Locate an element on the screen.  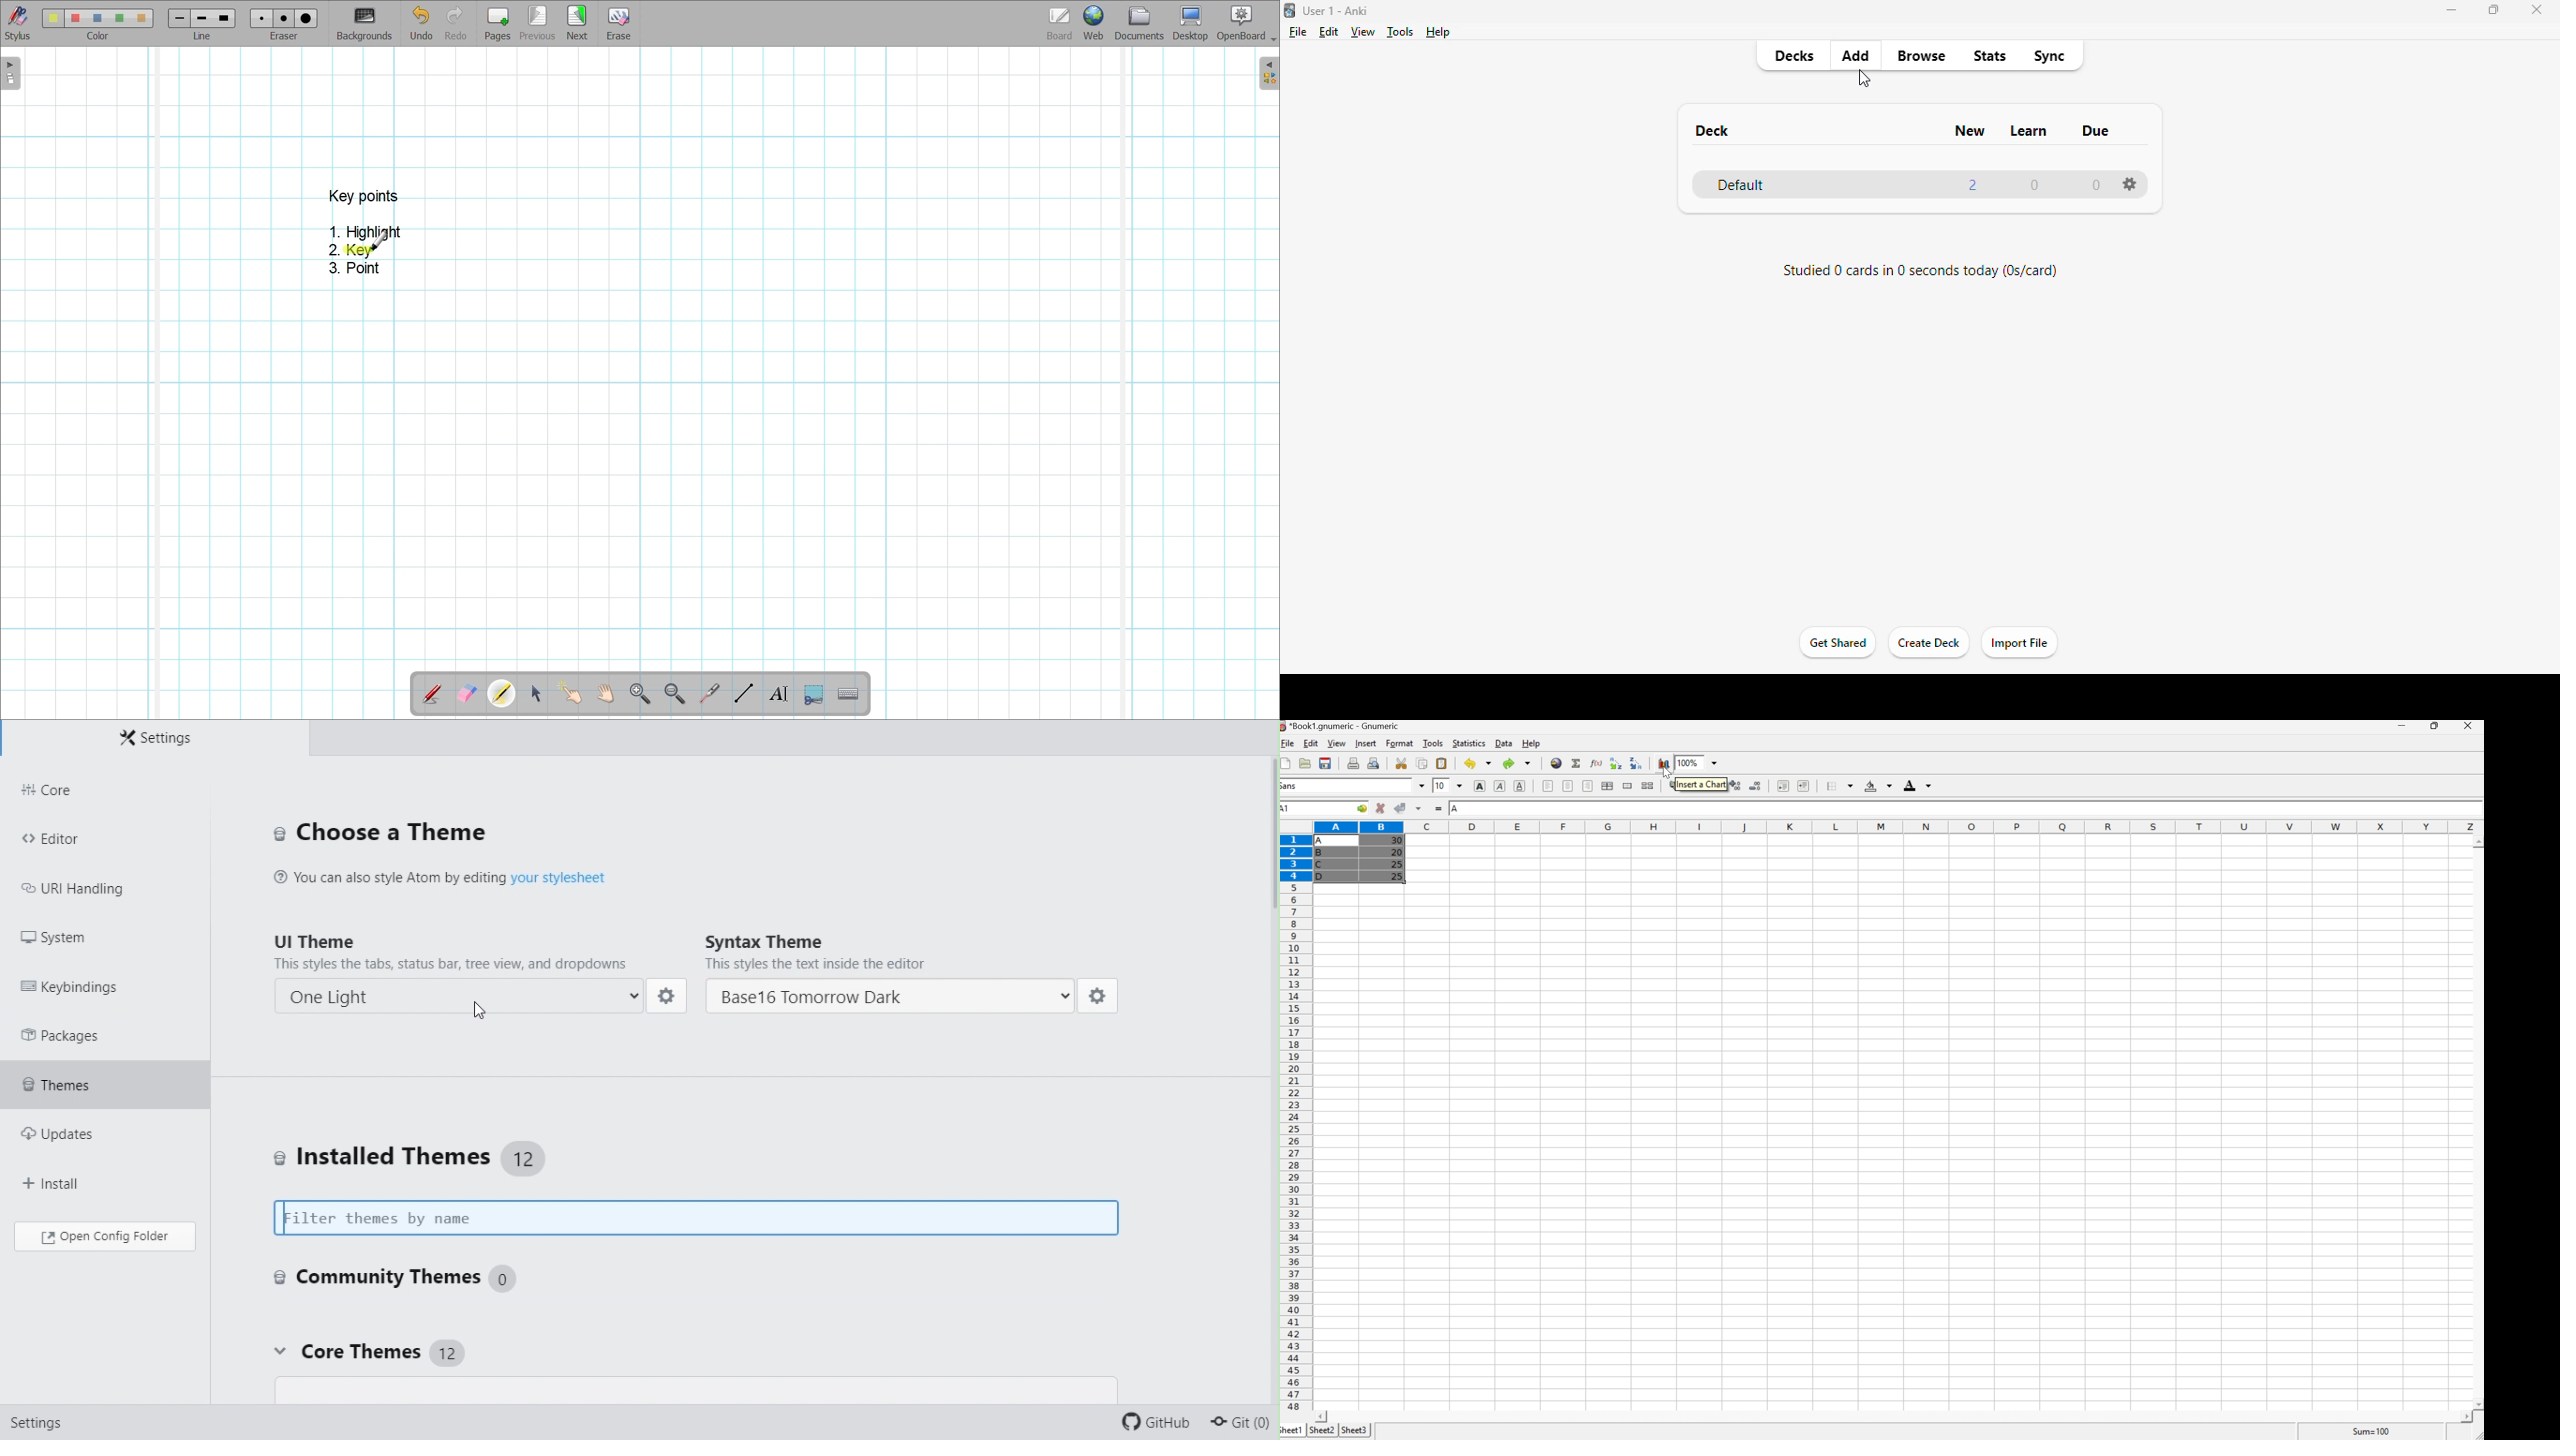
Search bar - filter themes by name is located at coordinates (703, 1219).